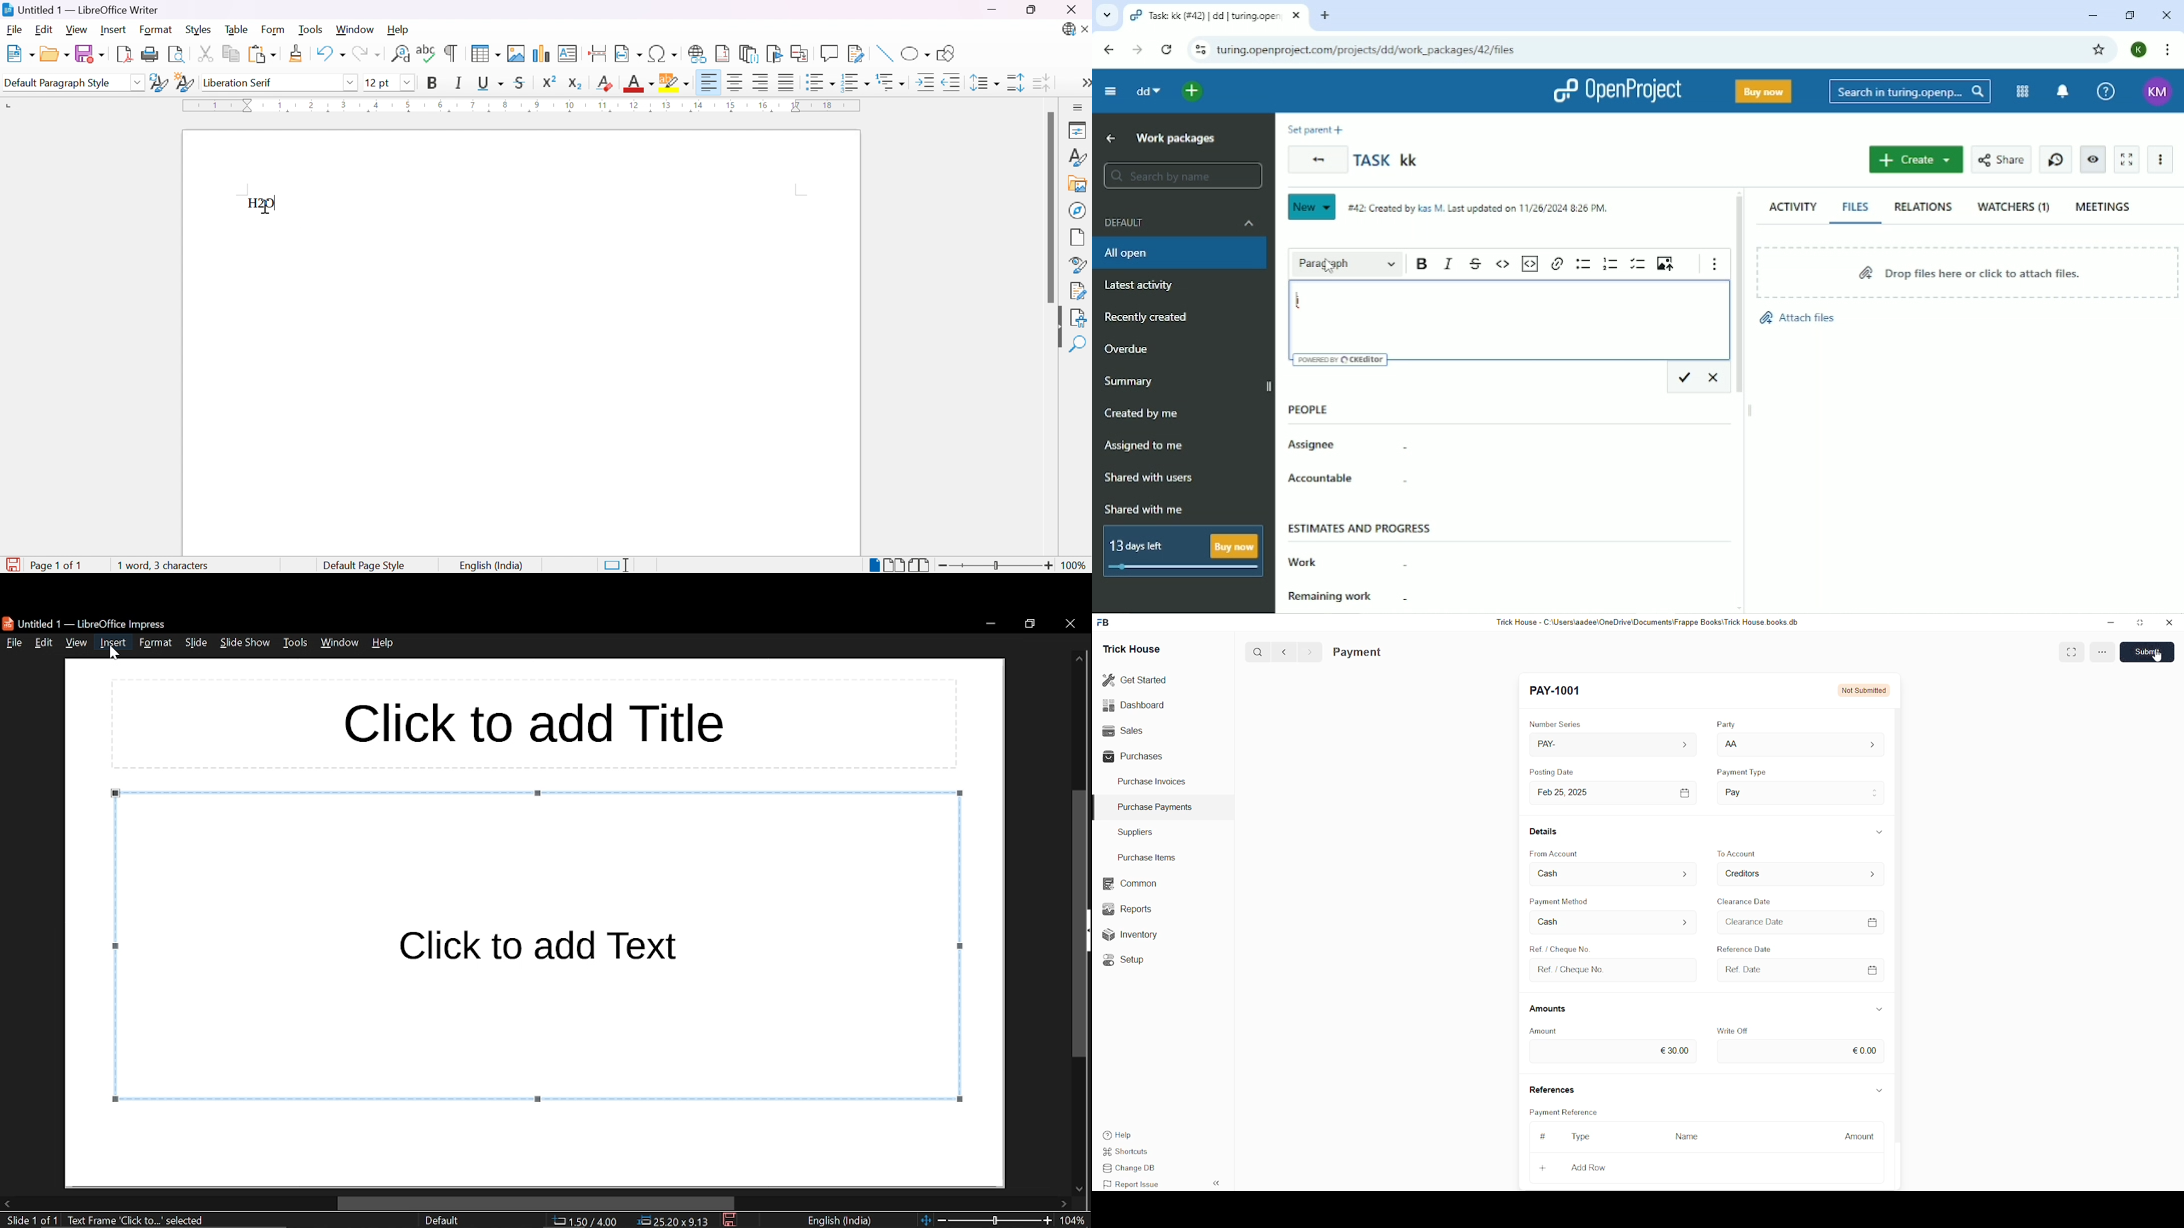 This screenshot has width=2184, height=1232. I want to click on Navigator, so click(1078, 210).